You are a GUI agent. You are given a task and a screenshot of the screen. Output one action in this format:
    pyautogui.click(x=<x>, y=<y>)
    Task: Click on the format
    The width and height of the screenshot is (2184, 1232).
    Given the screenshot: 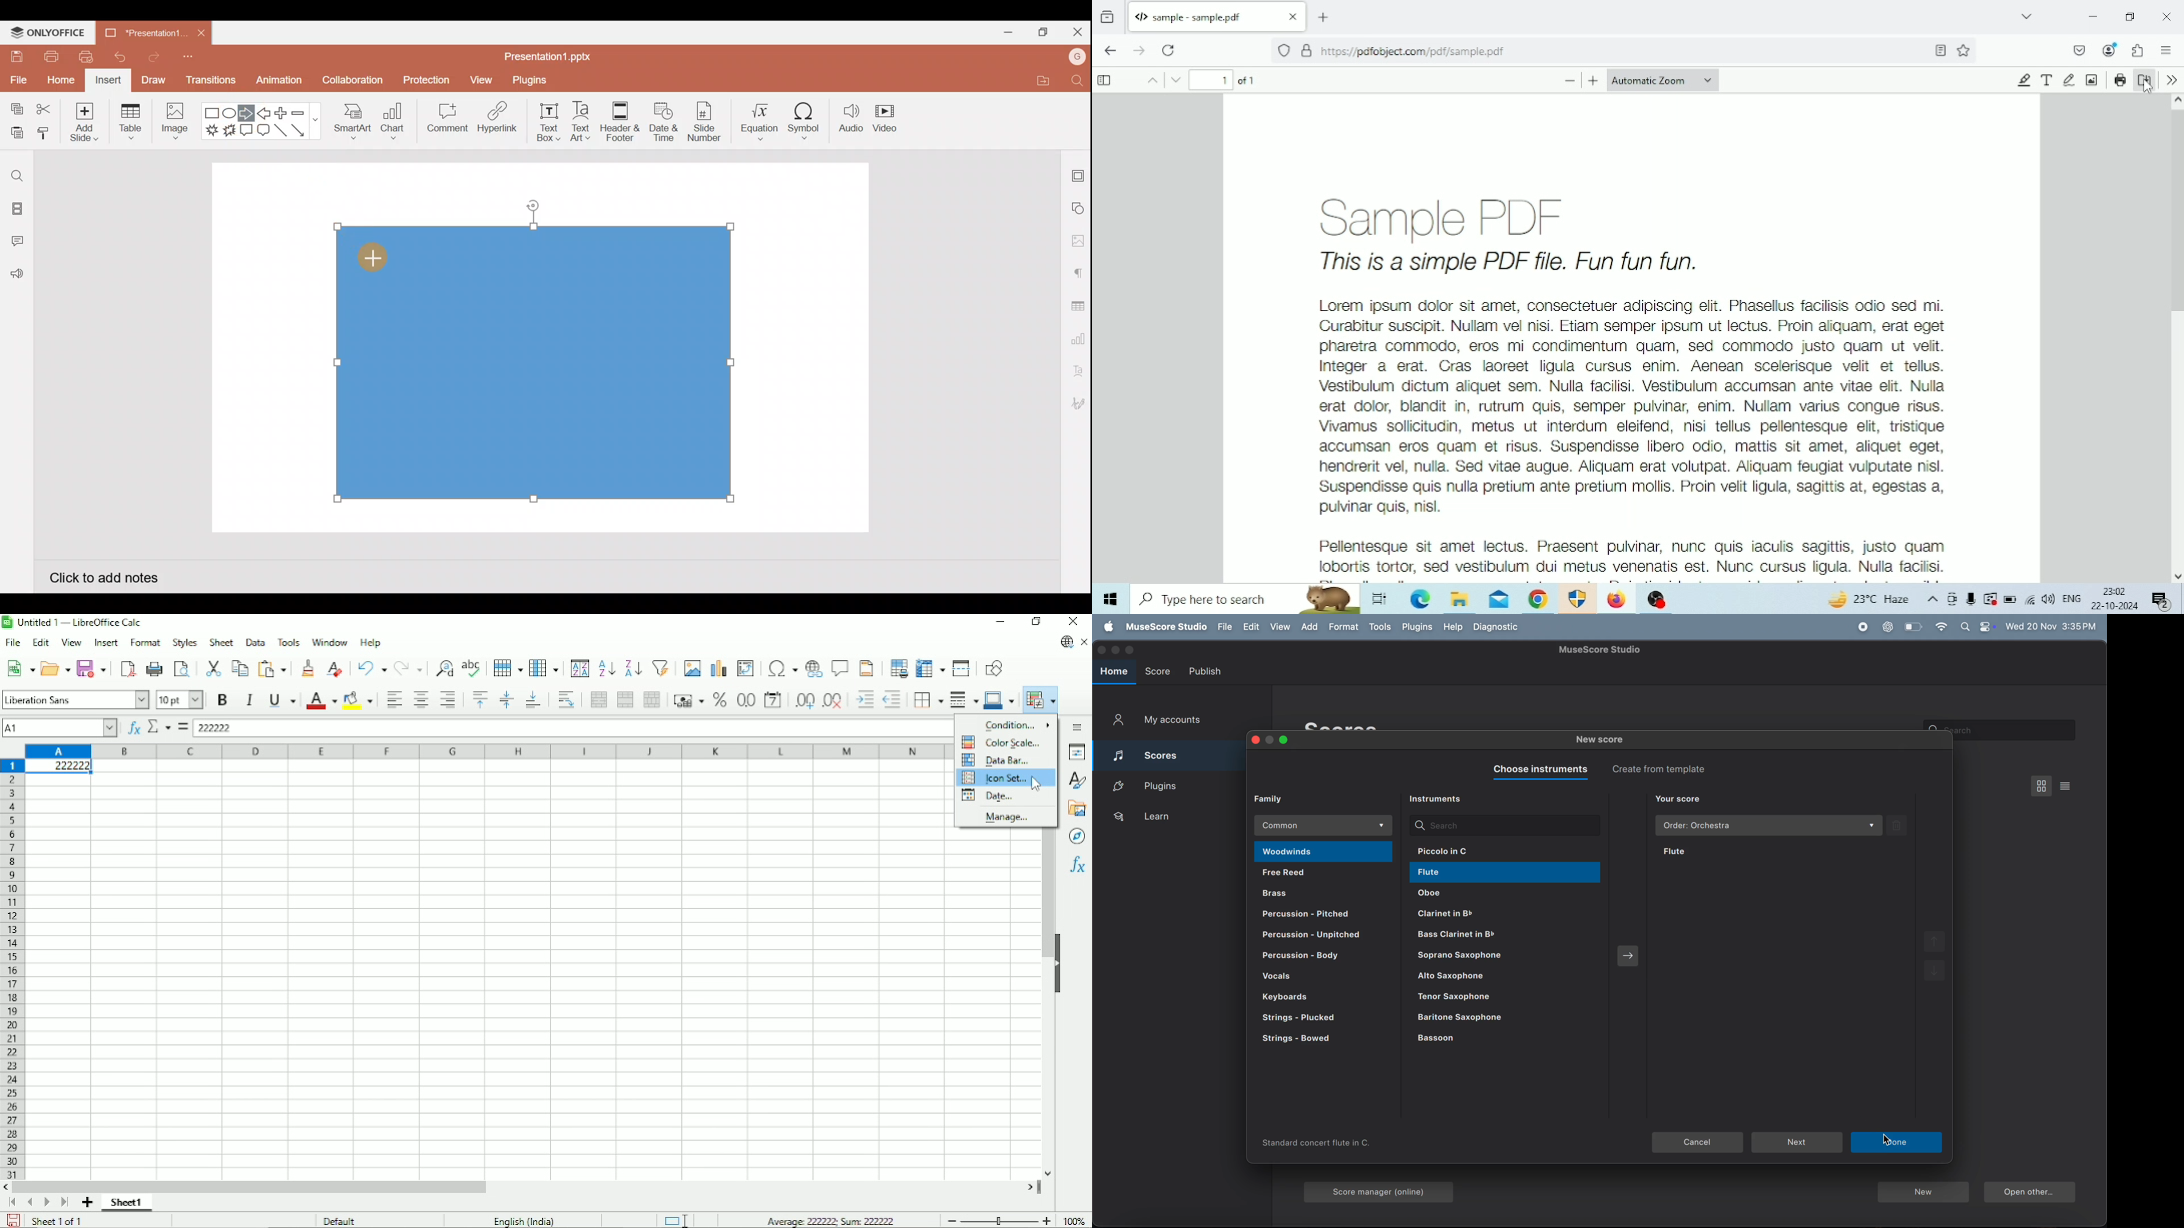 What is the action you would take?
    pyautogui.click(x=1345, y=627)
    